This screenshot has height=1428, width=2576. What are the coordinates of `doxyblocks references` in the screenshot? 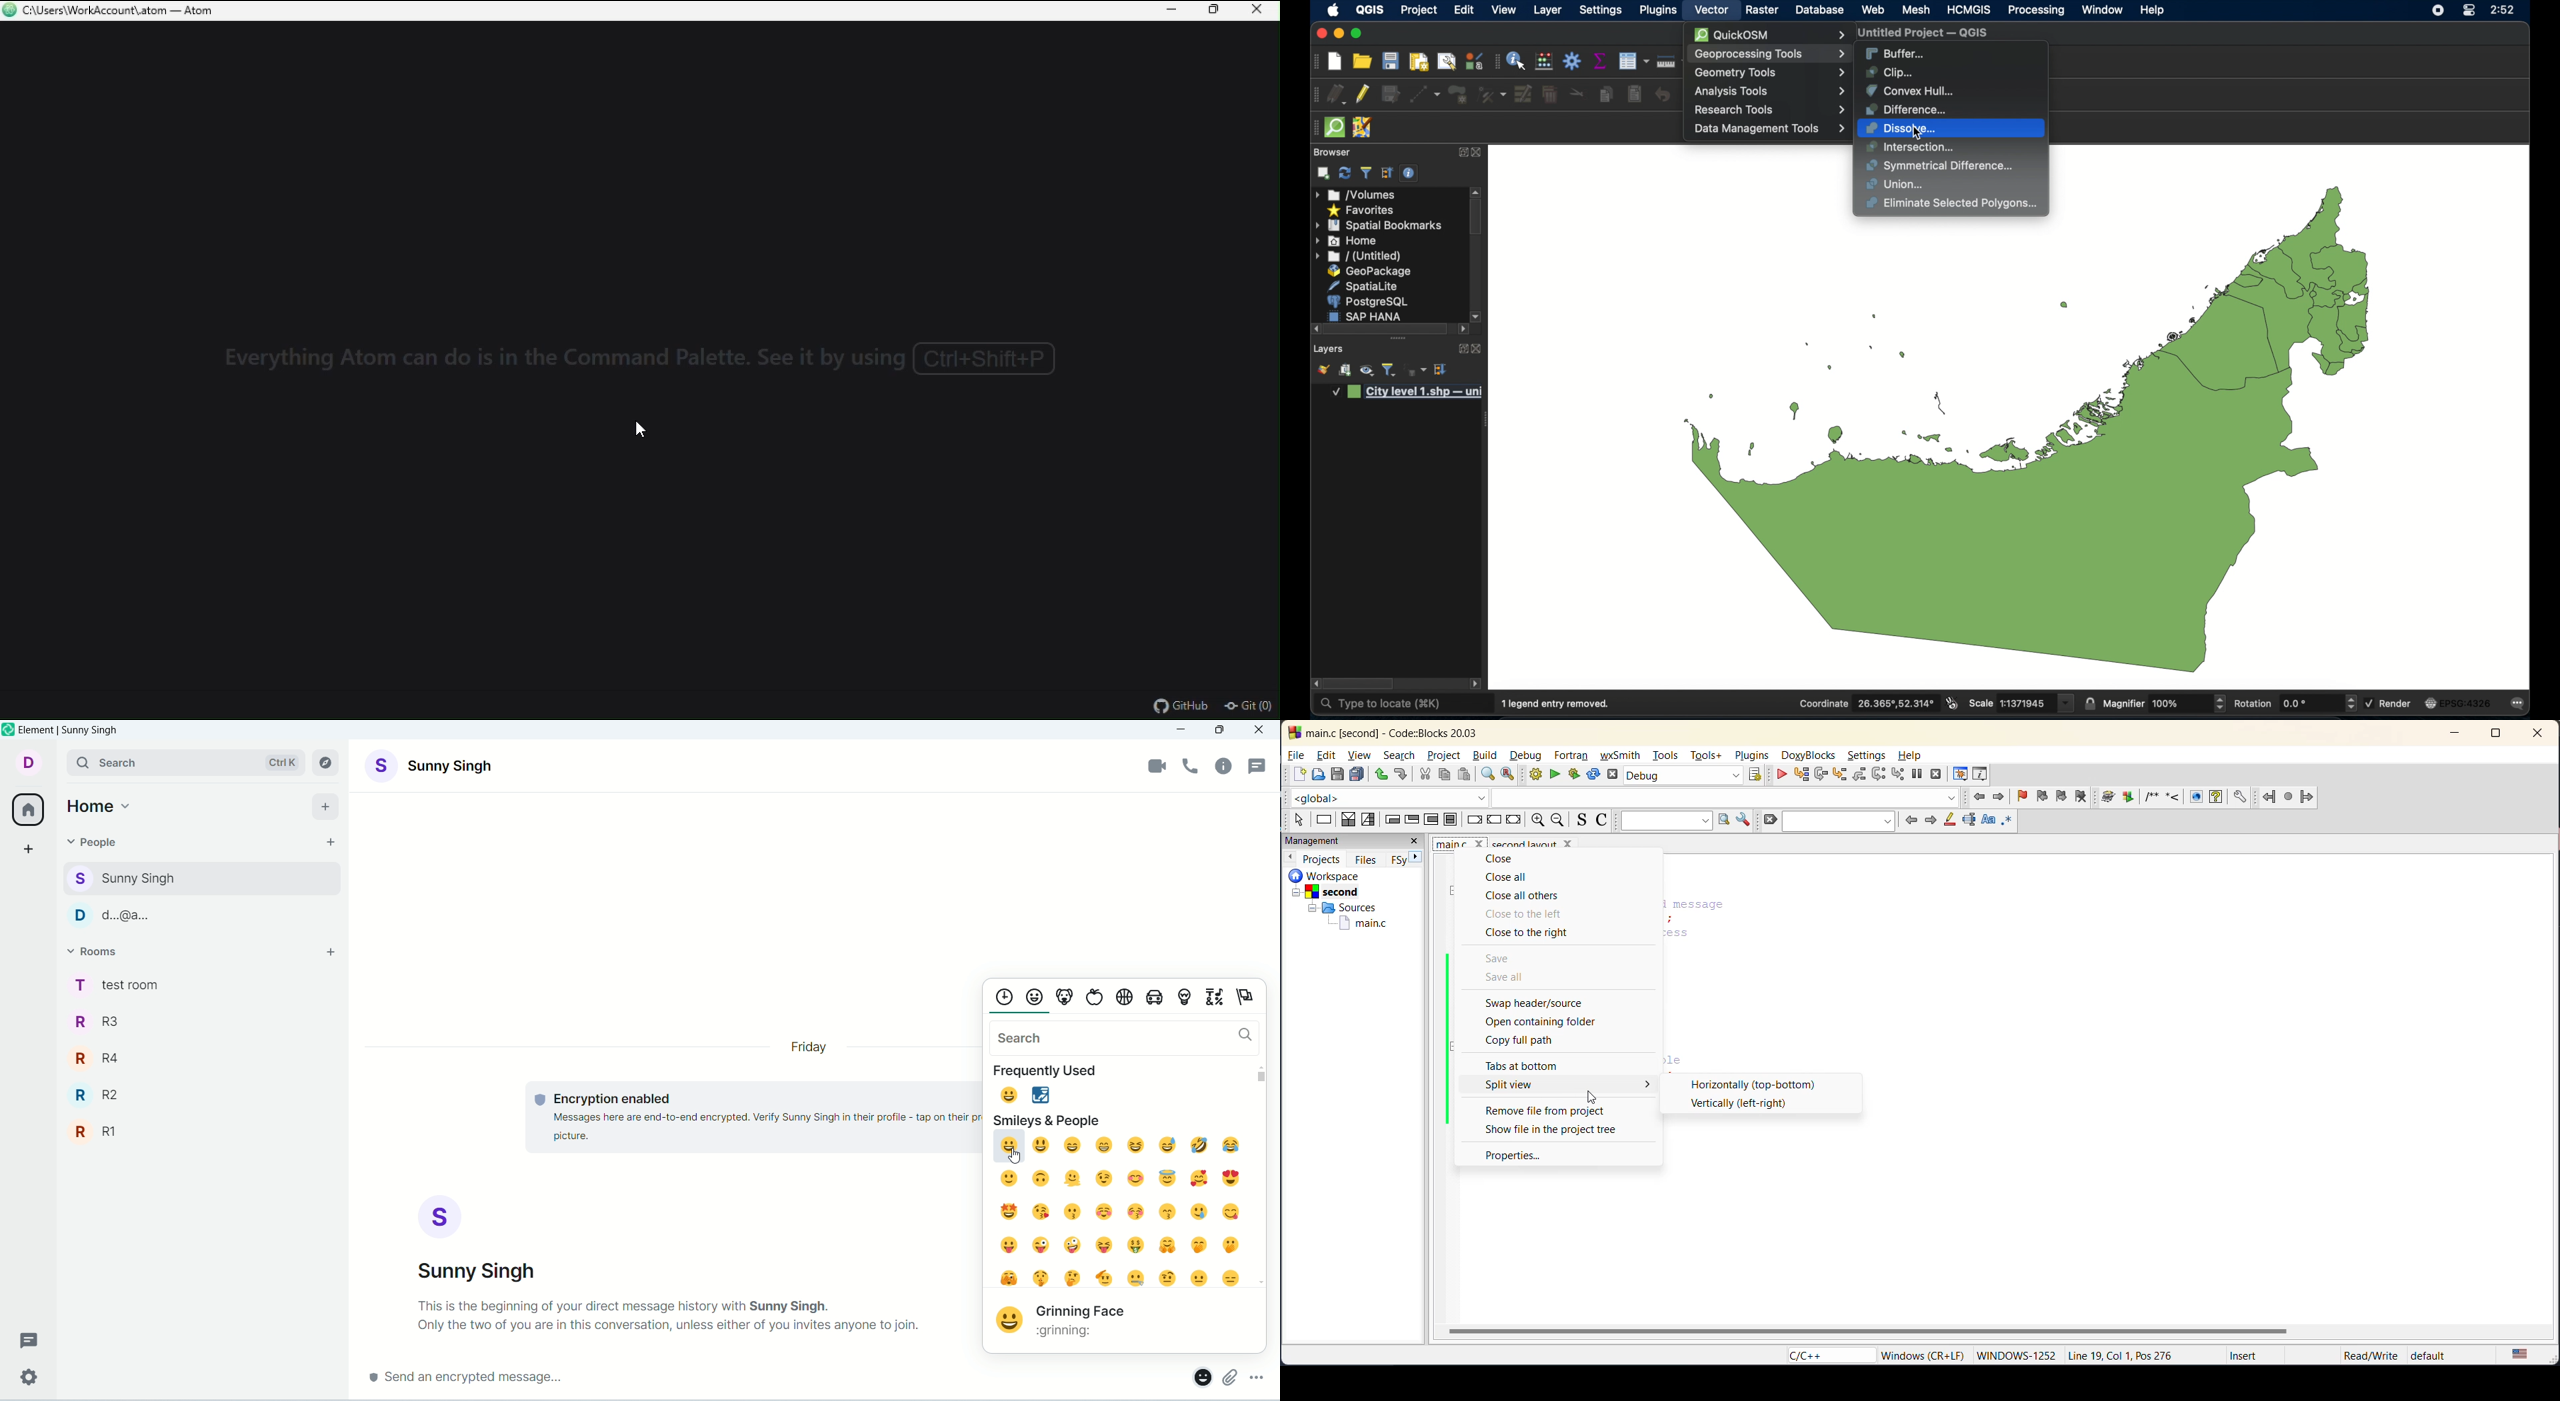 It's located at (2179, 795).